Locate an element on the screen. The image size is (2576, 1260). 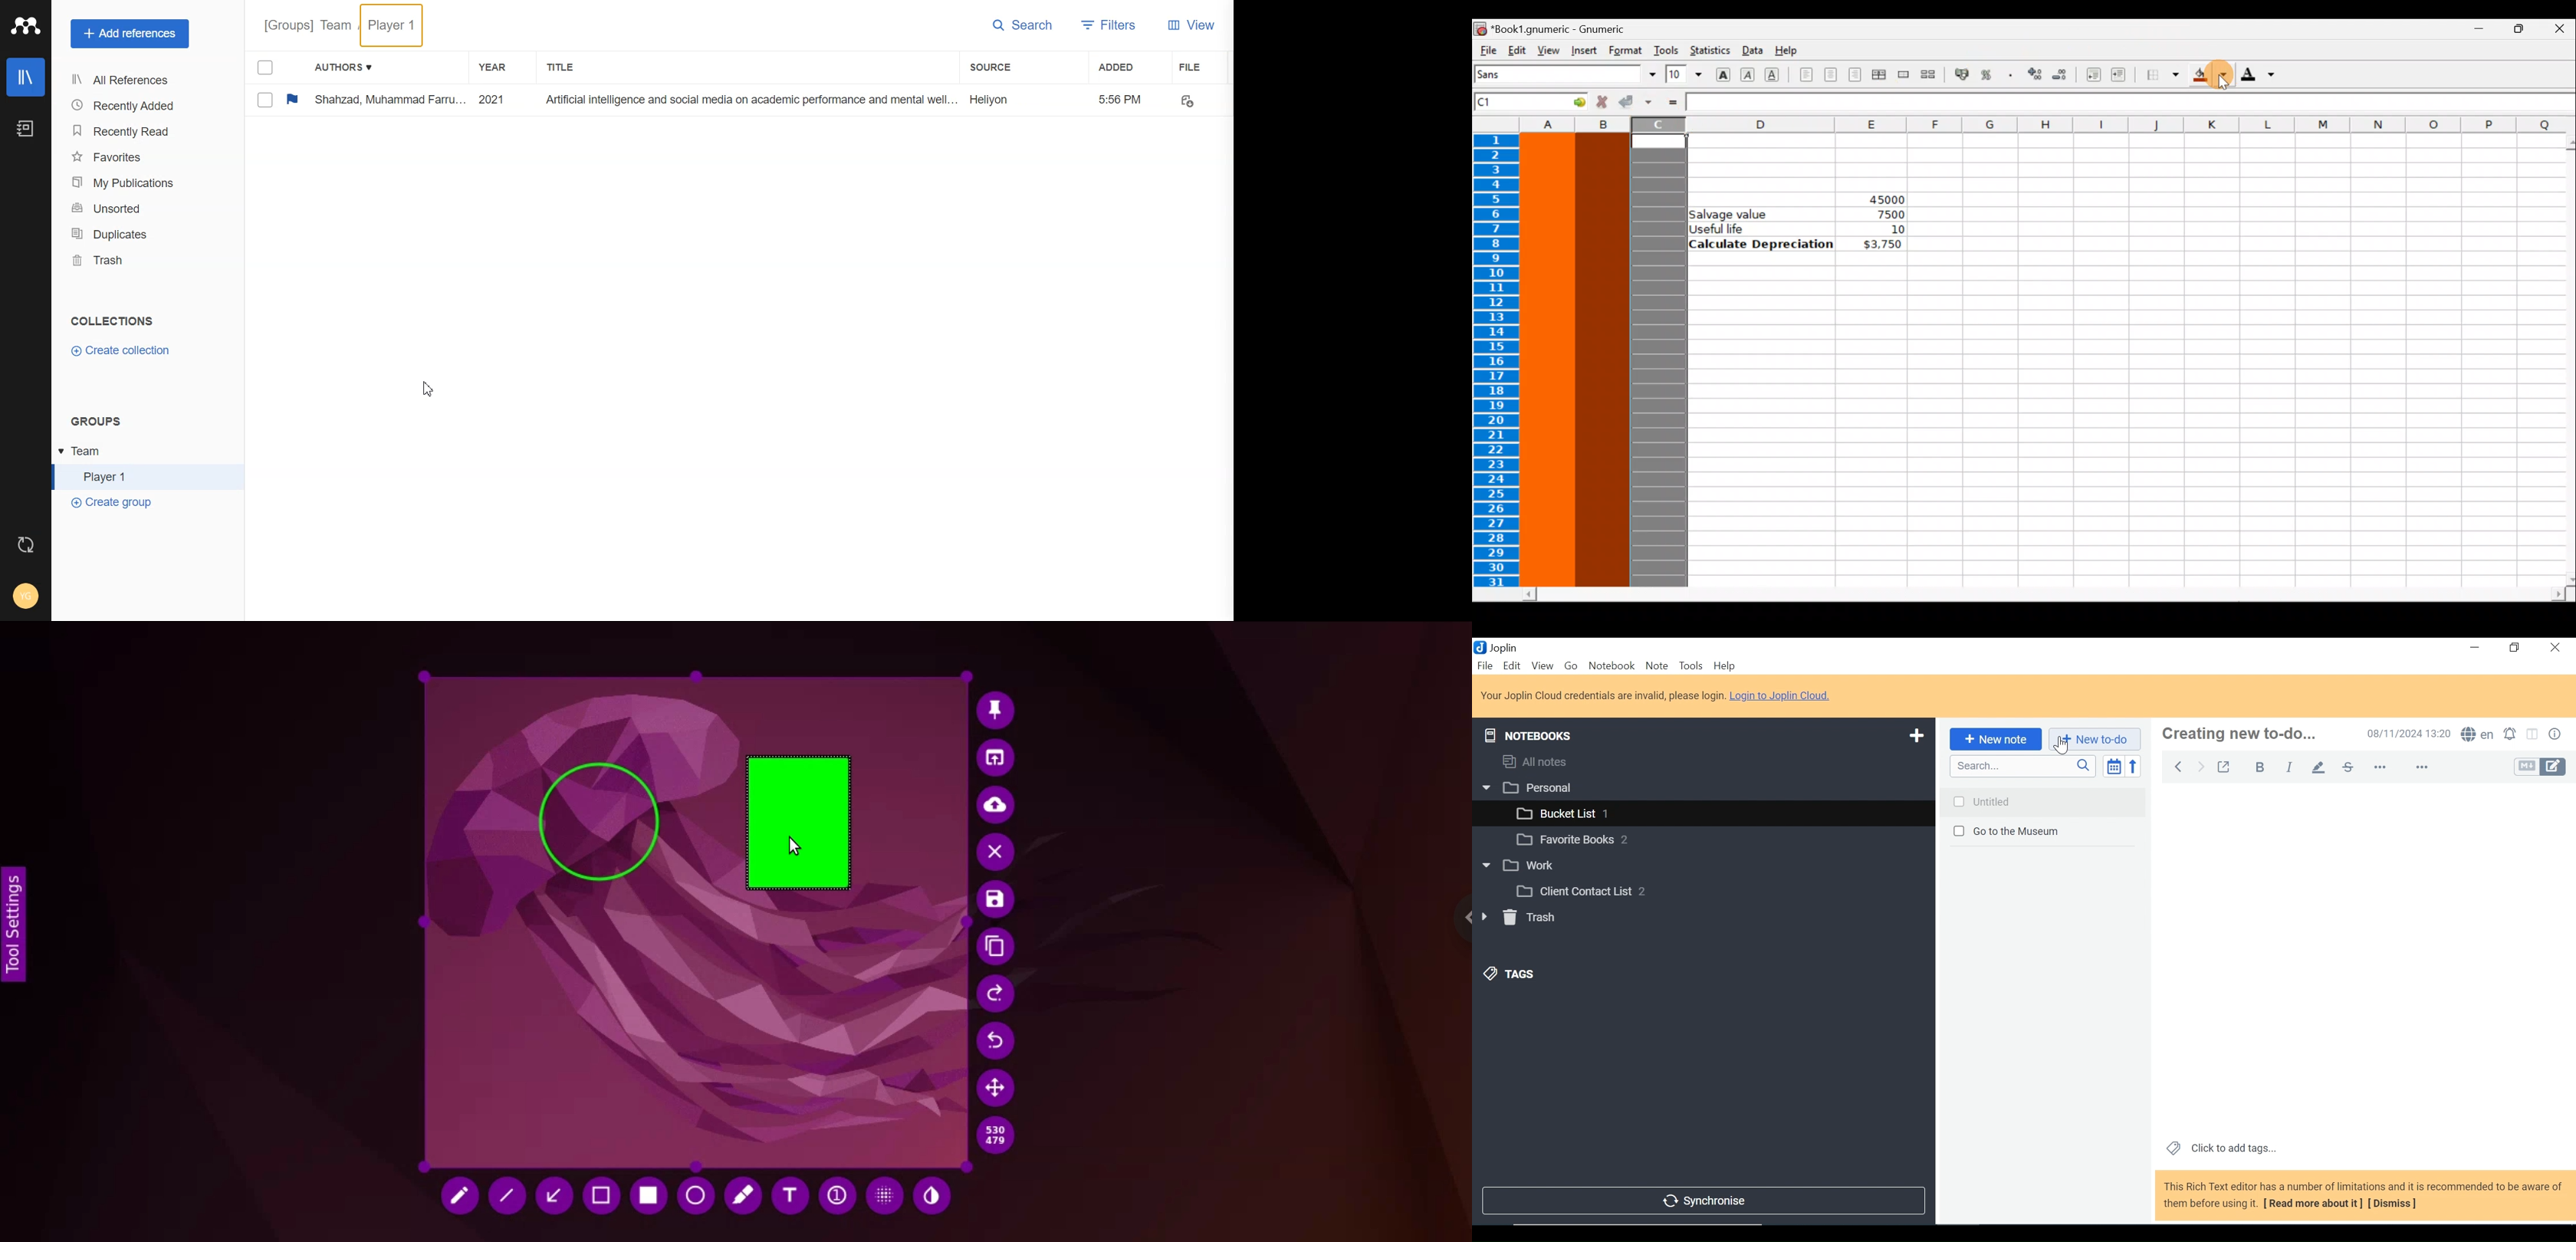
All References is located at coordinates (130, 81).